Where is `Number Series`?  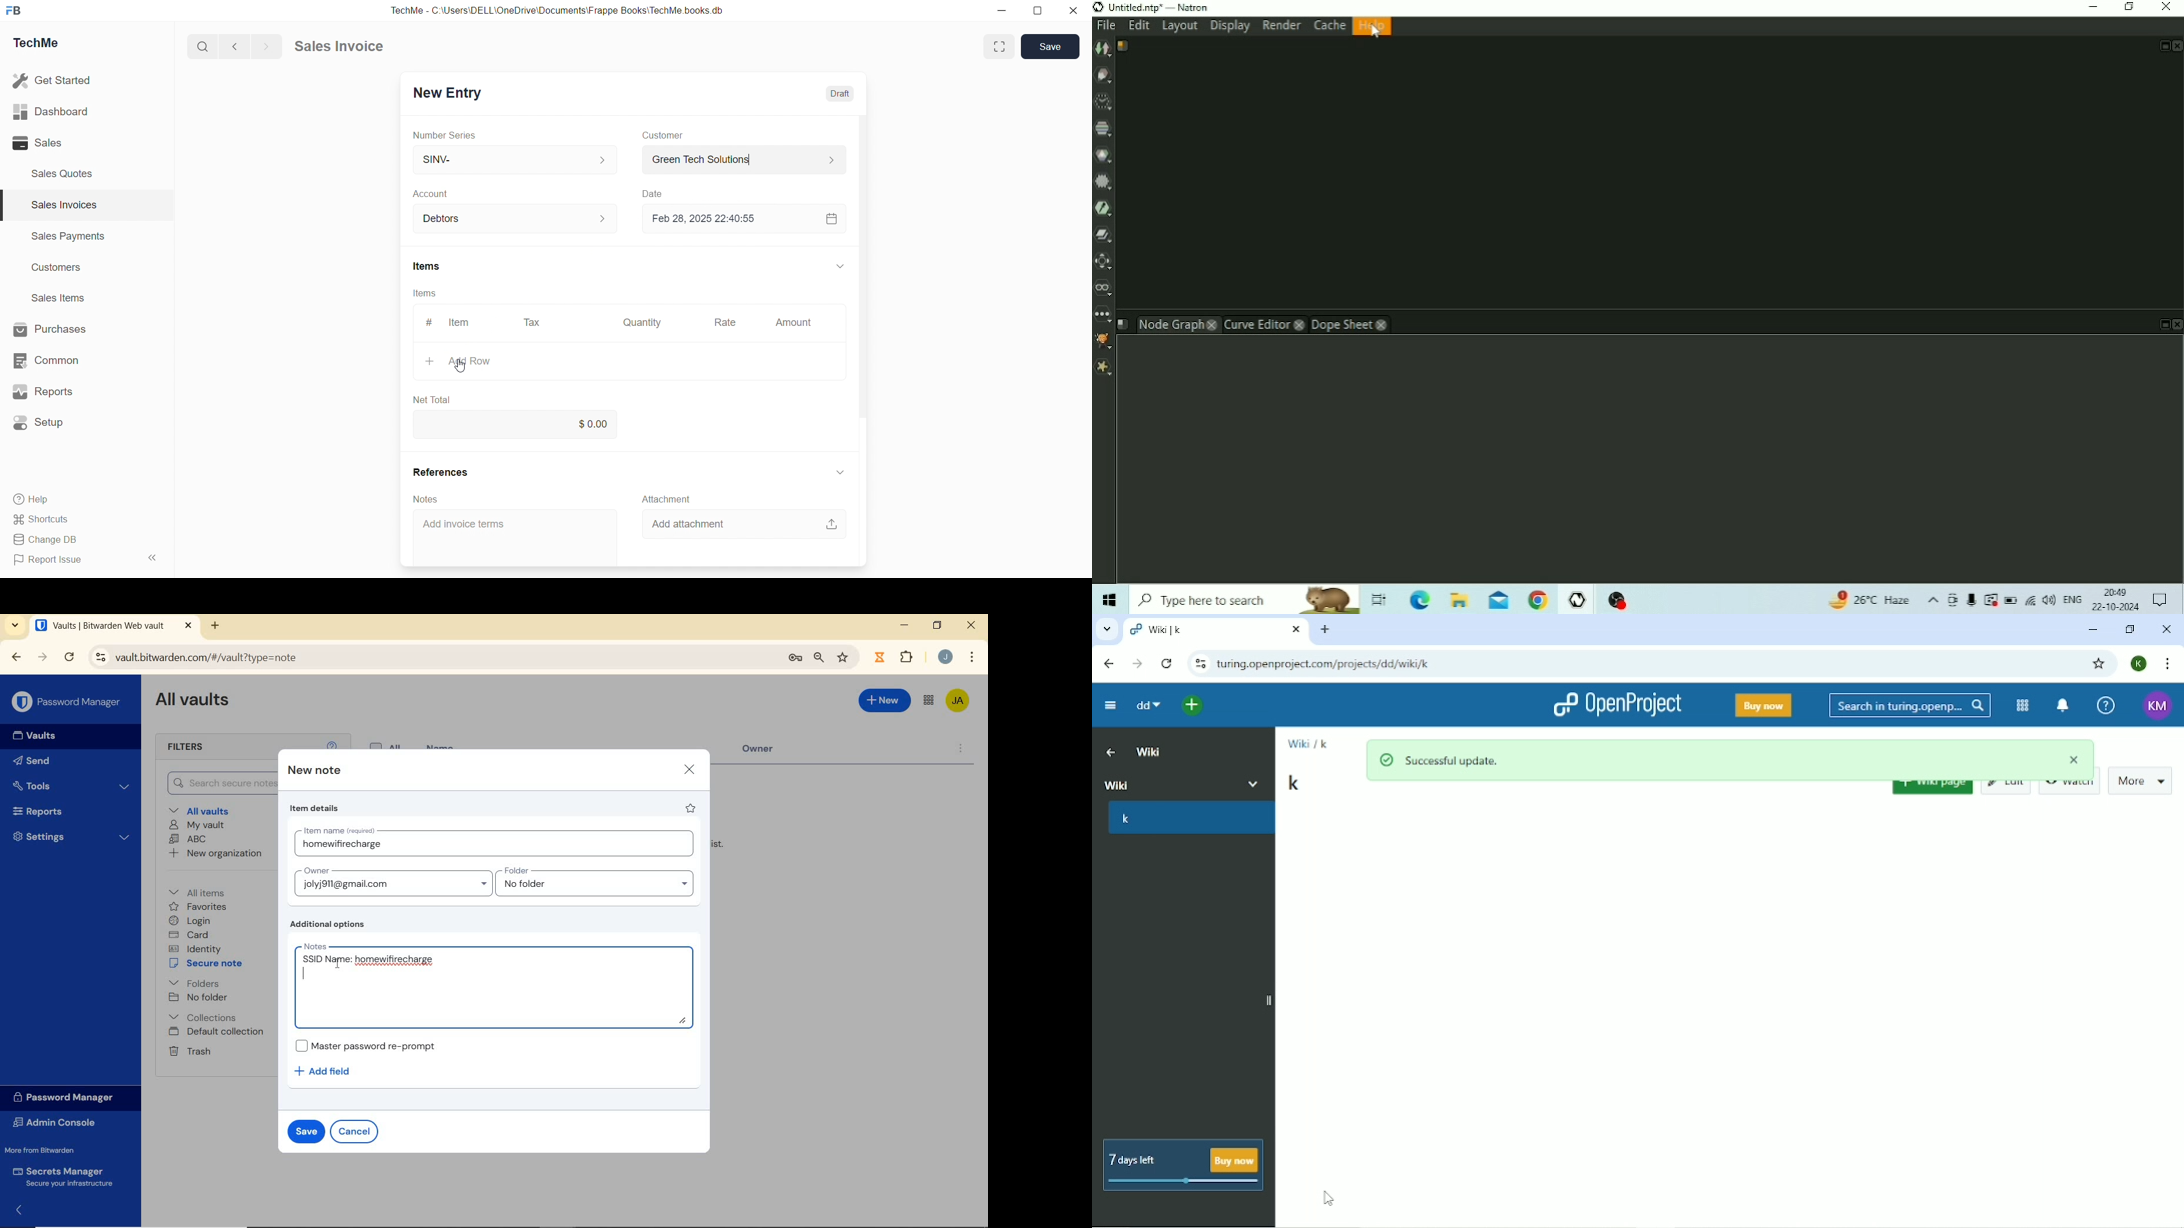 Number Series is located at coordinates (445, 136).